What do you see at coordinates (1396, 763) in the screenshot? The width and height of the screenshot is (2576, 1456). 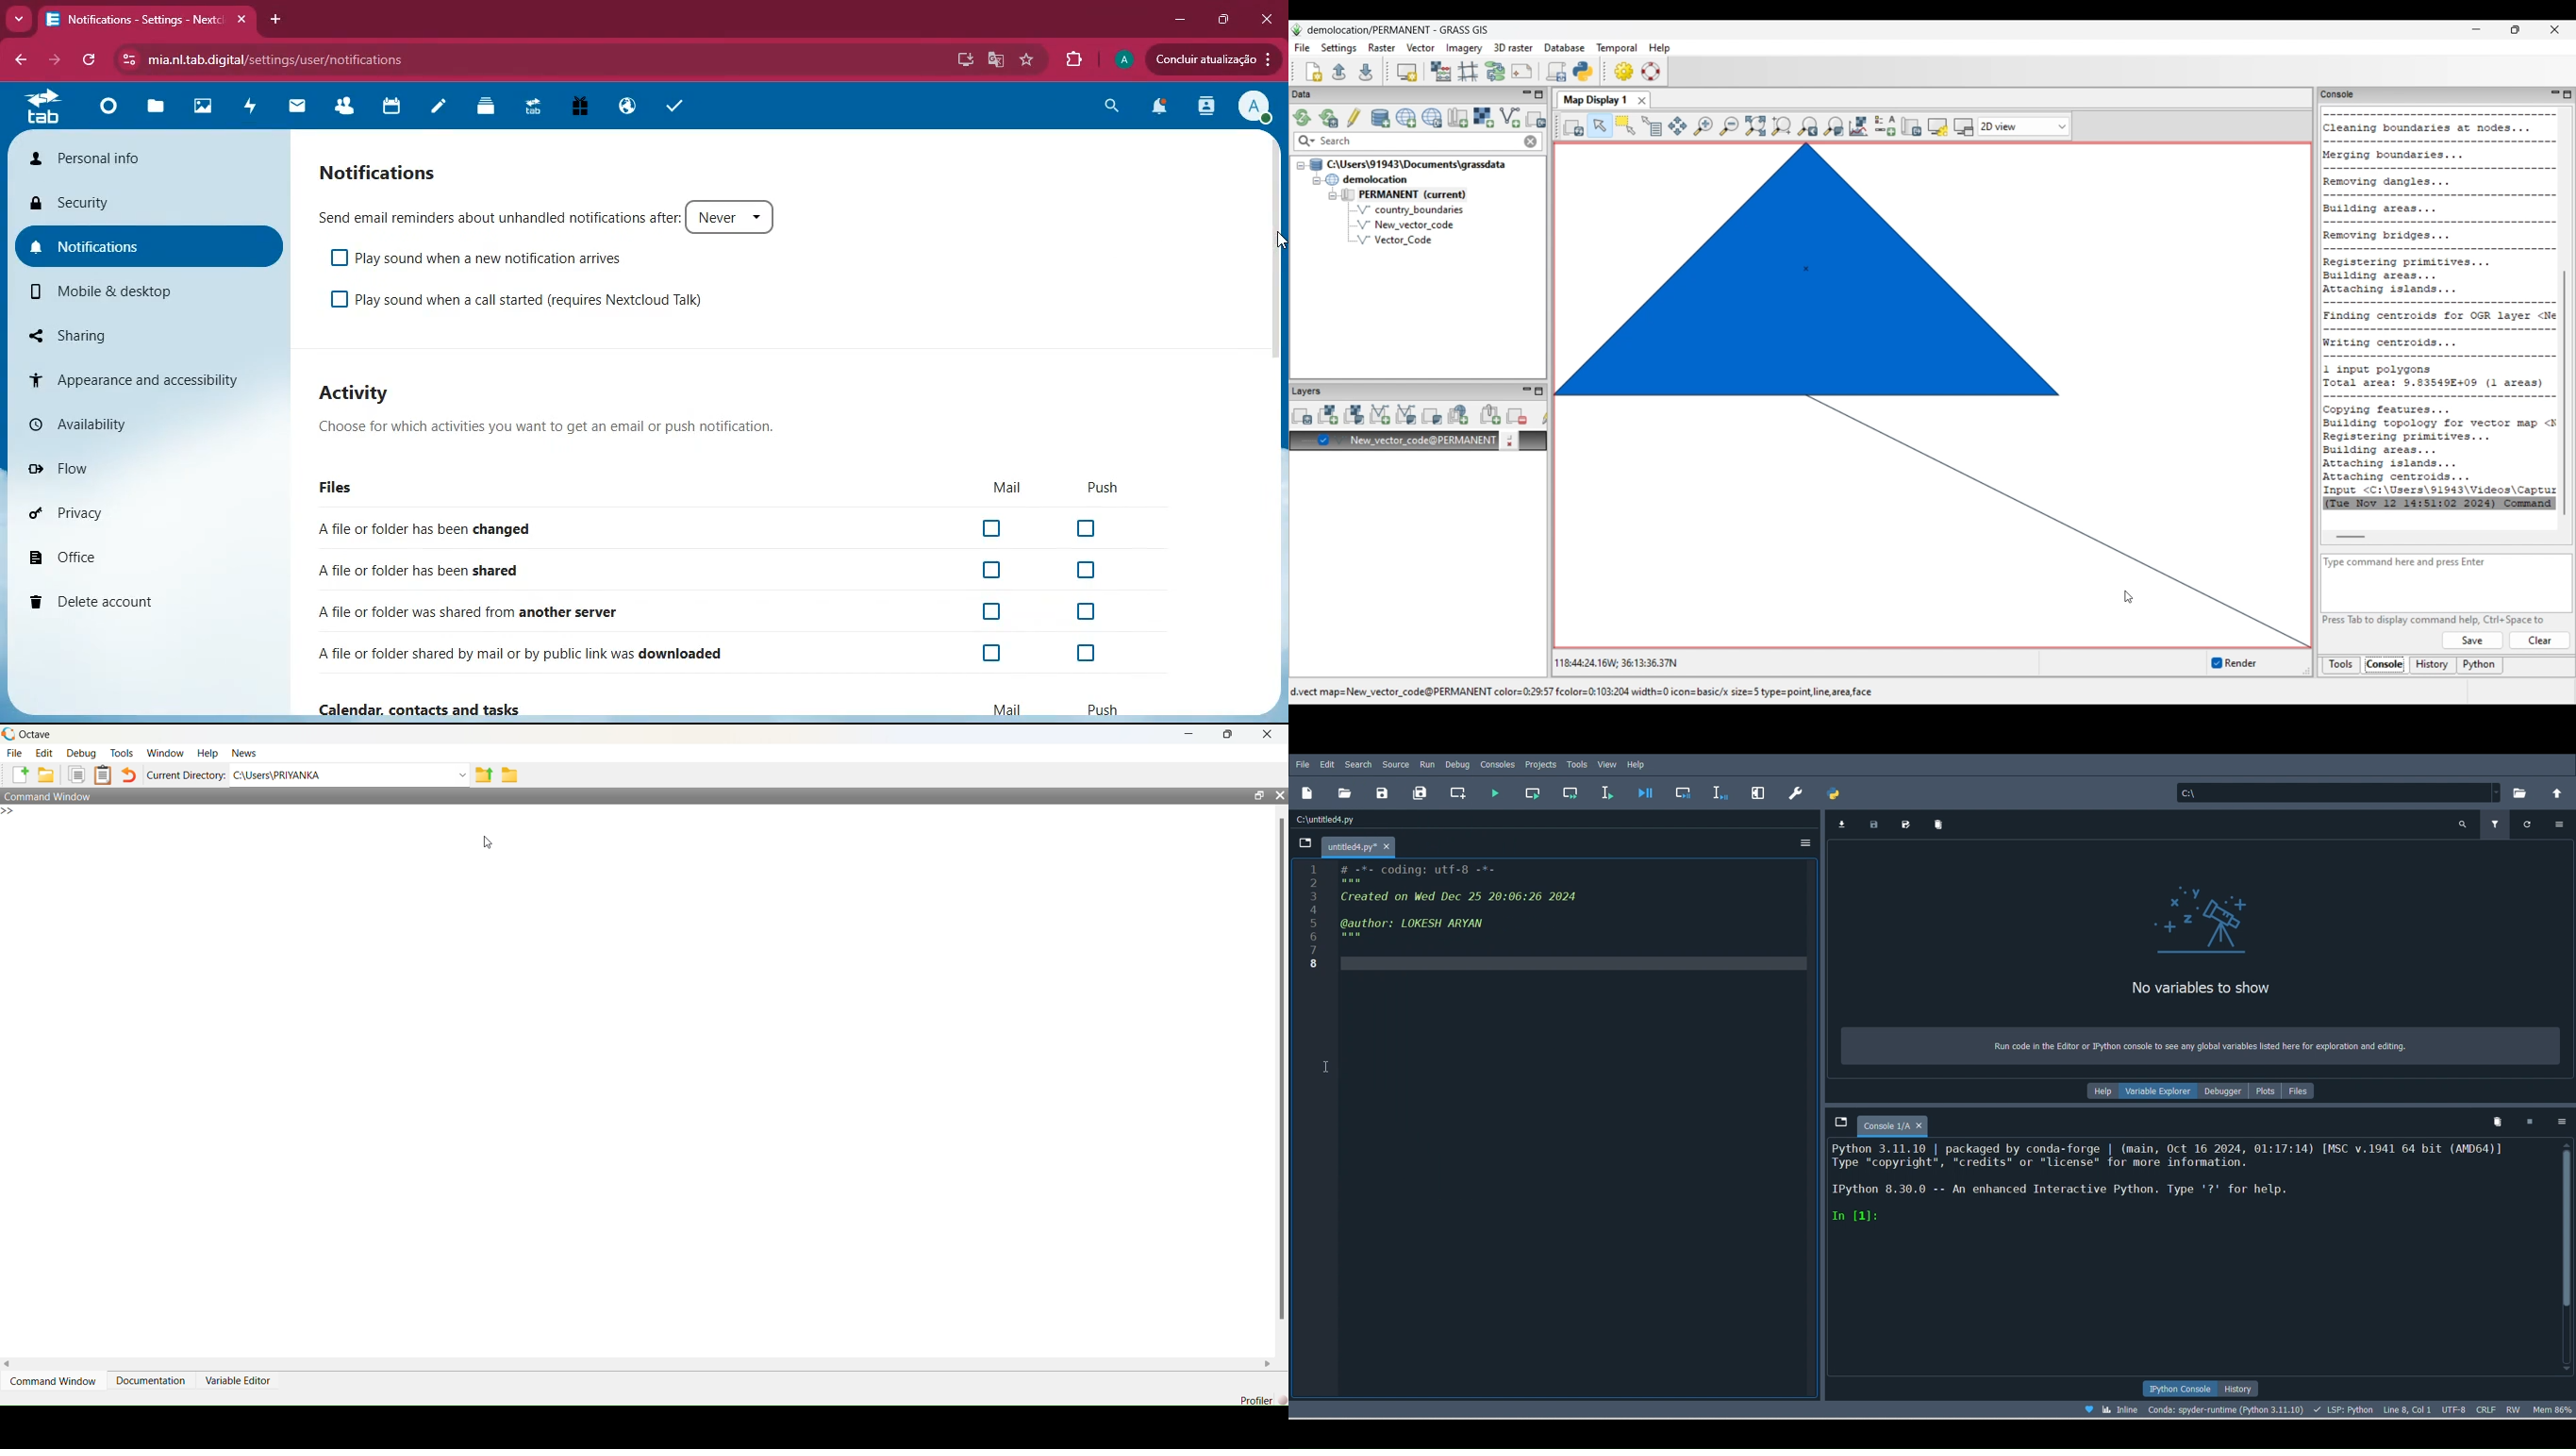 I see `Source` at bounding box center [1396, 763].